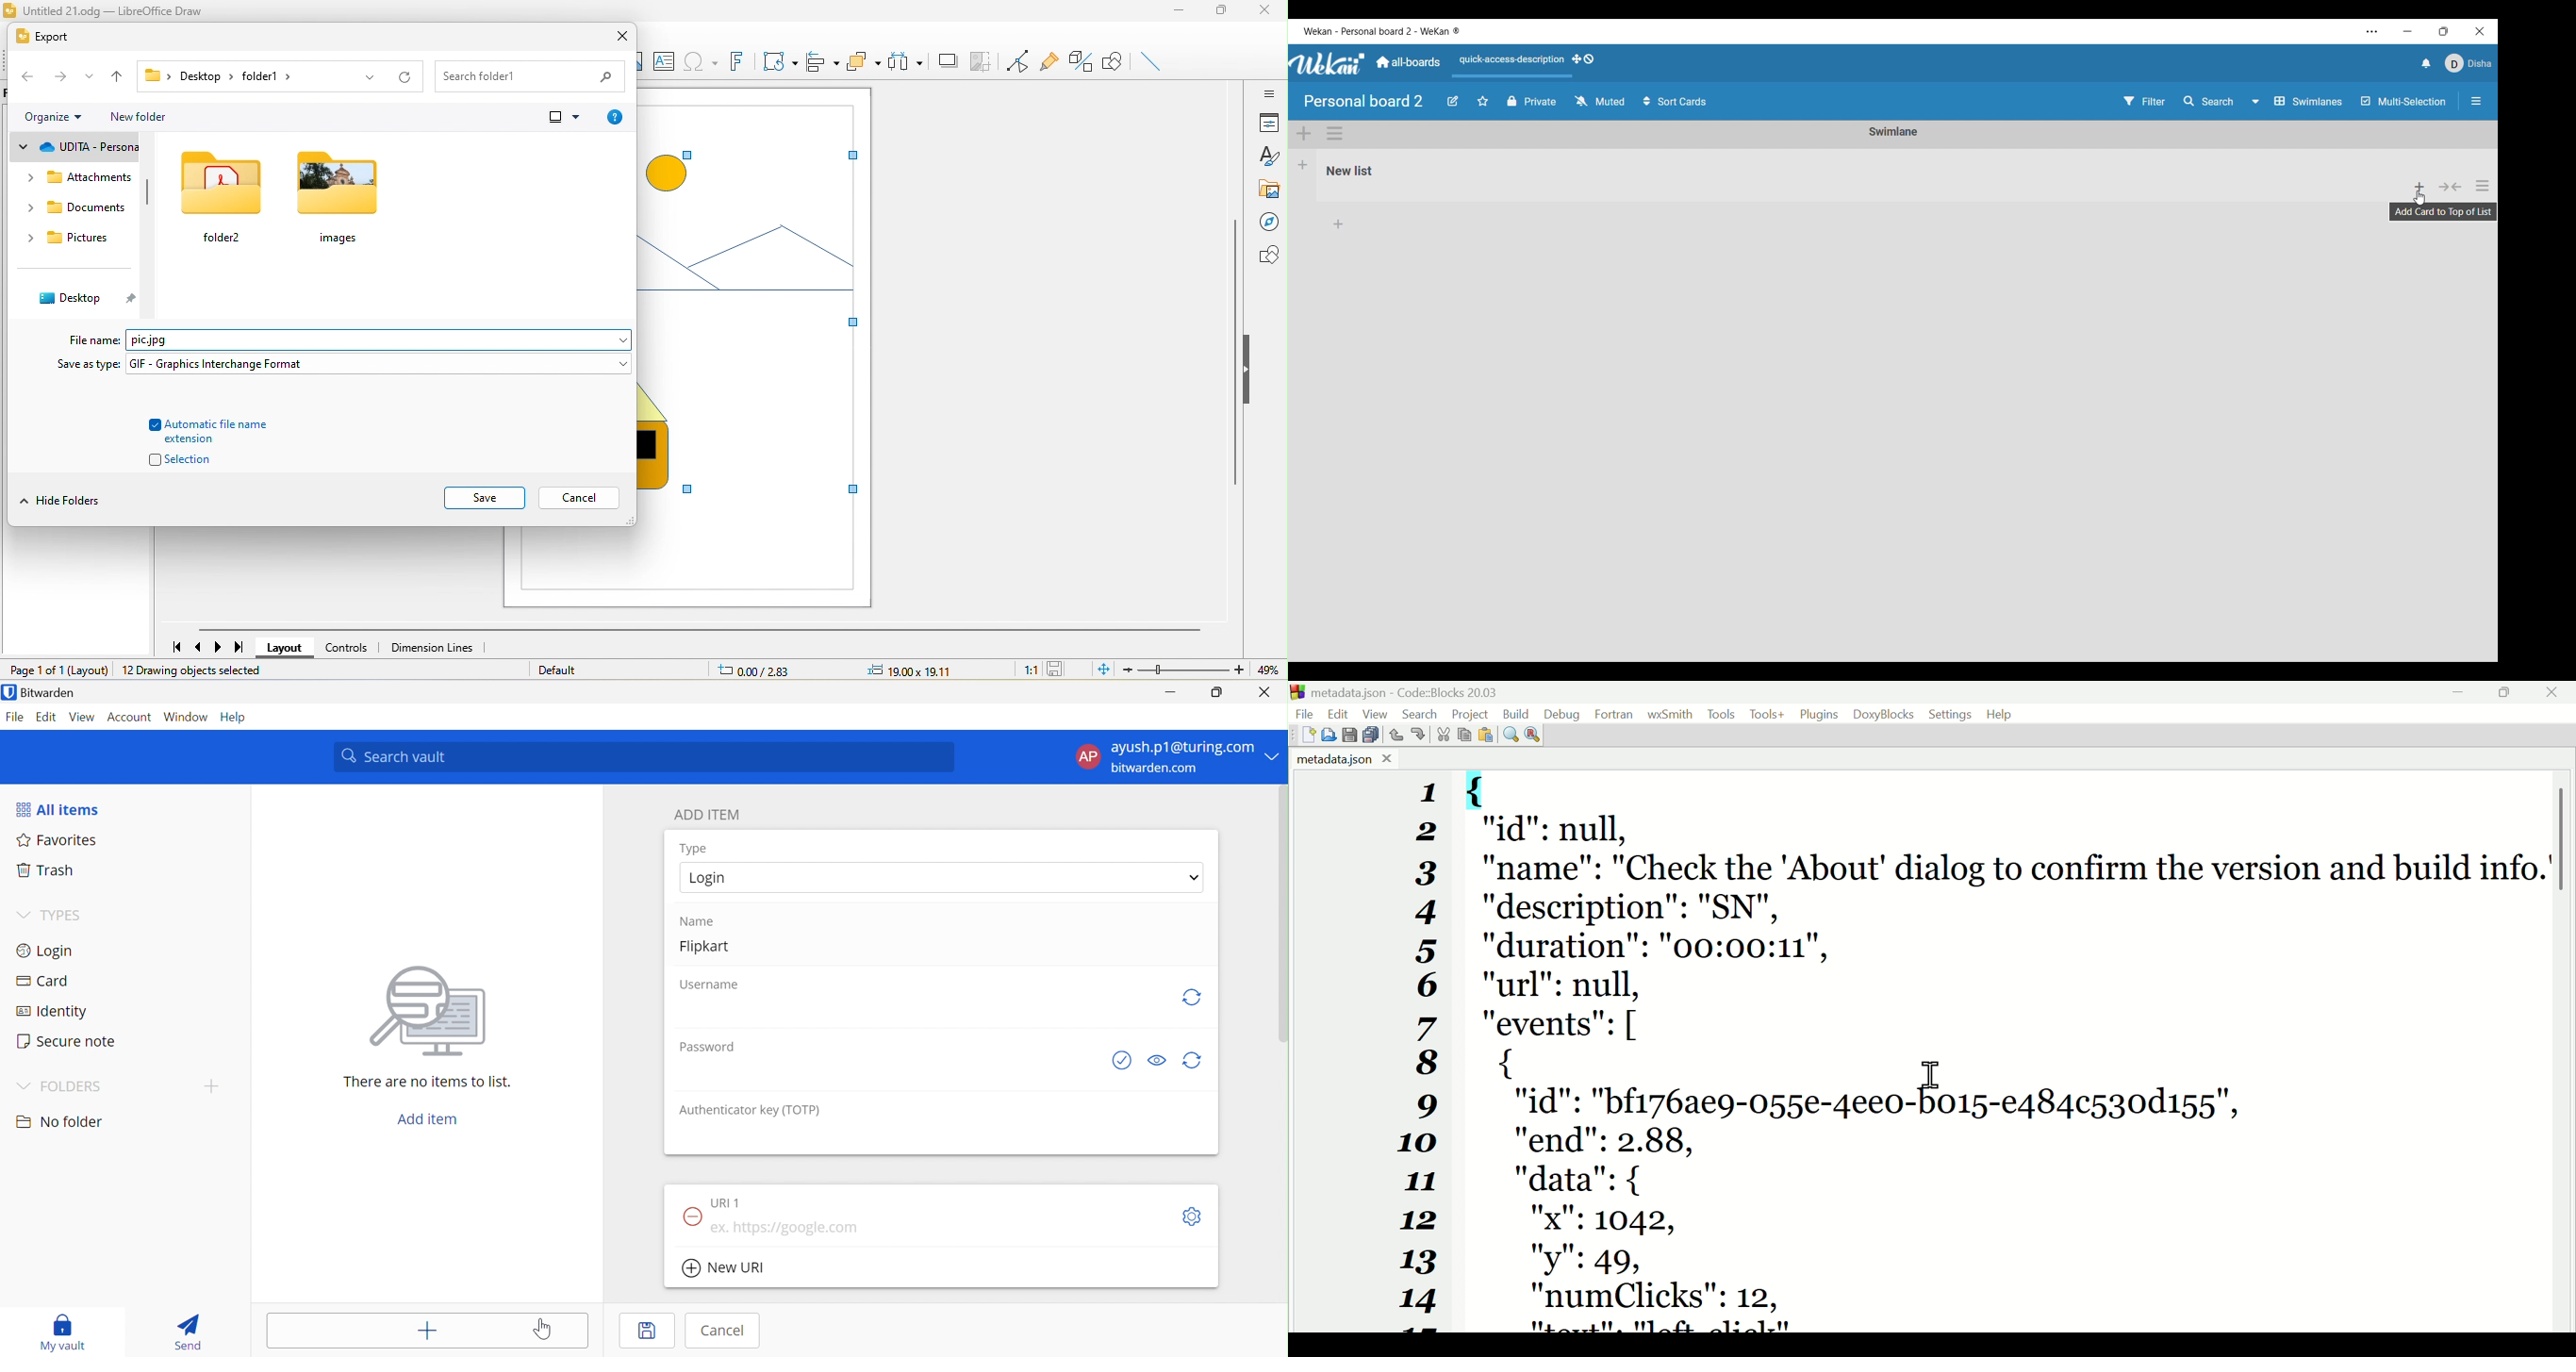  I want to click on selection, so click(172, 462).